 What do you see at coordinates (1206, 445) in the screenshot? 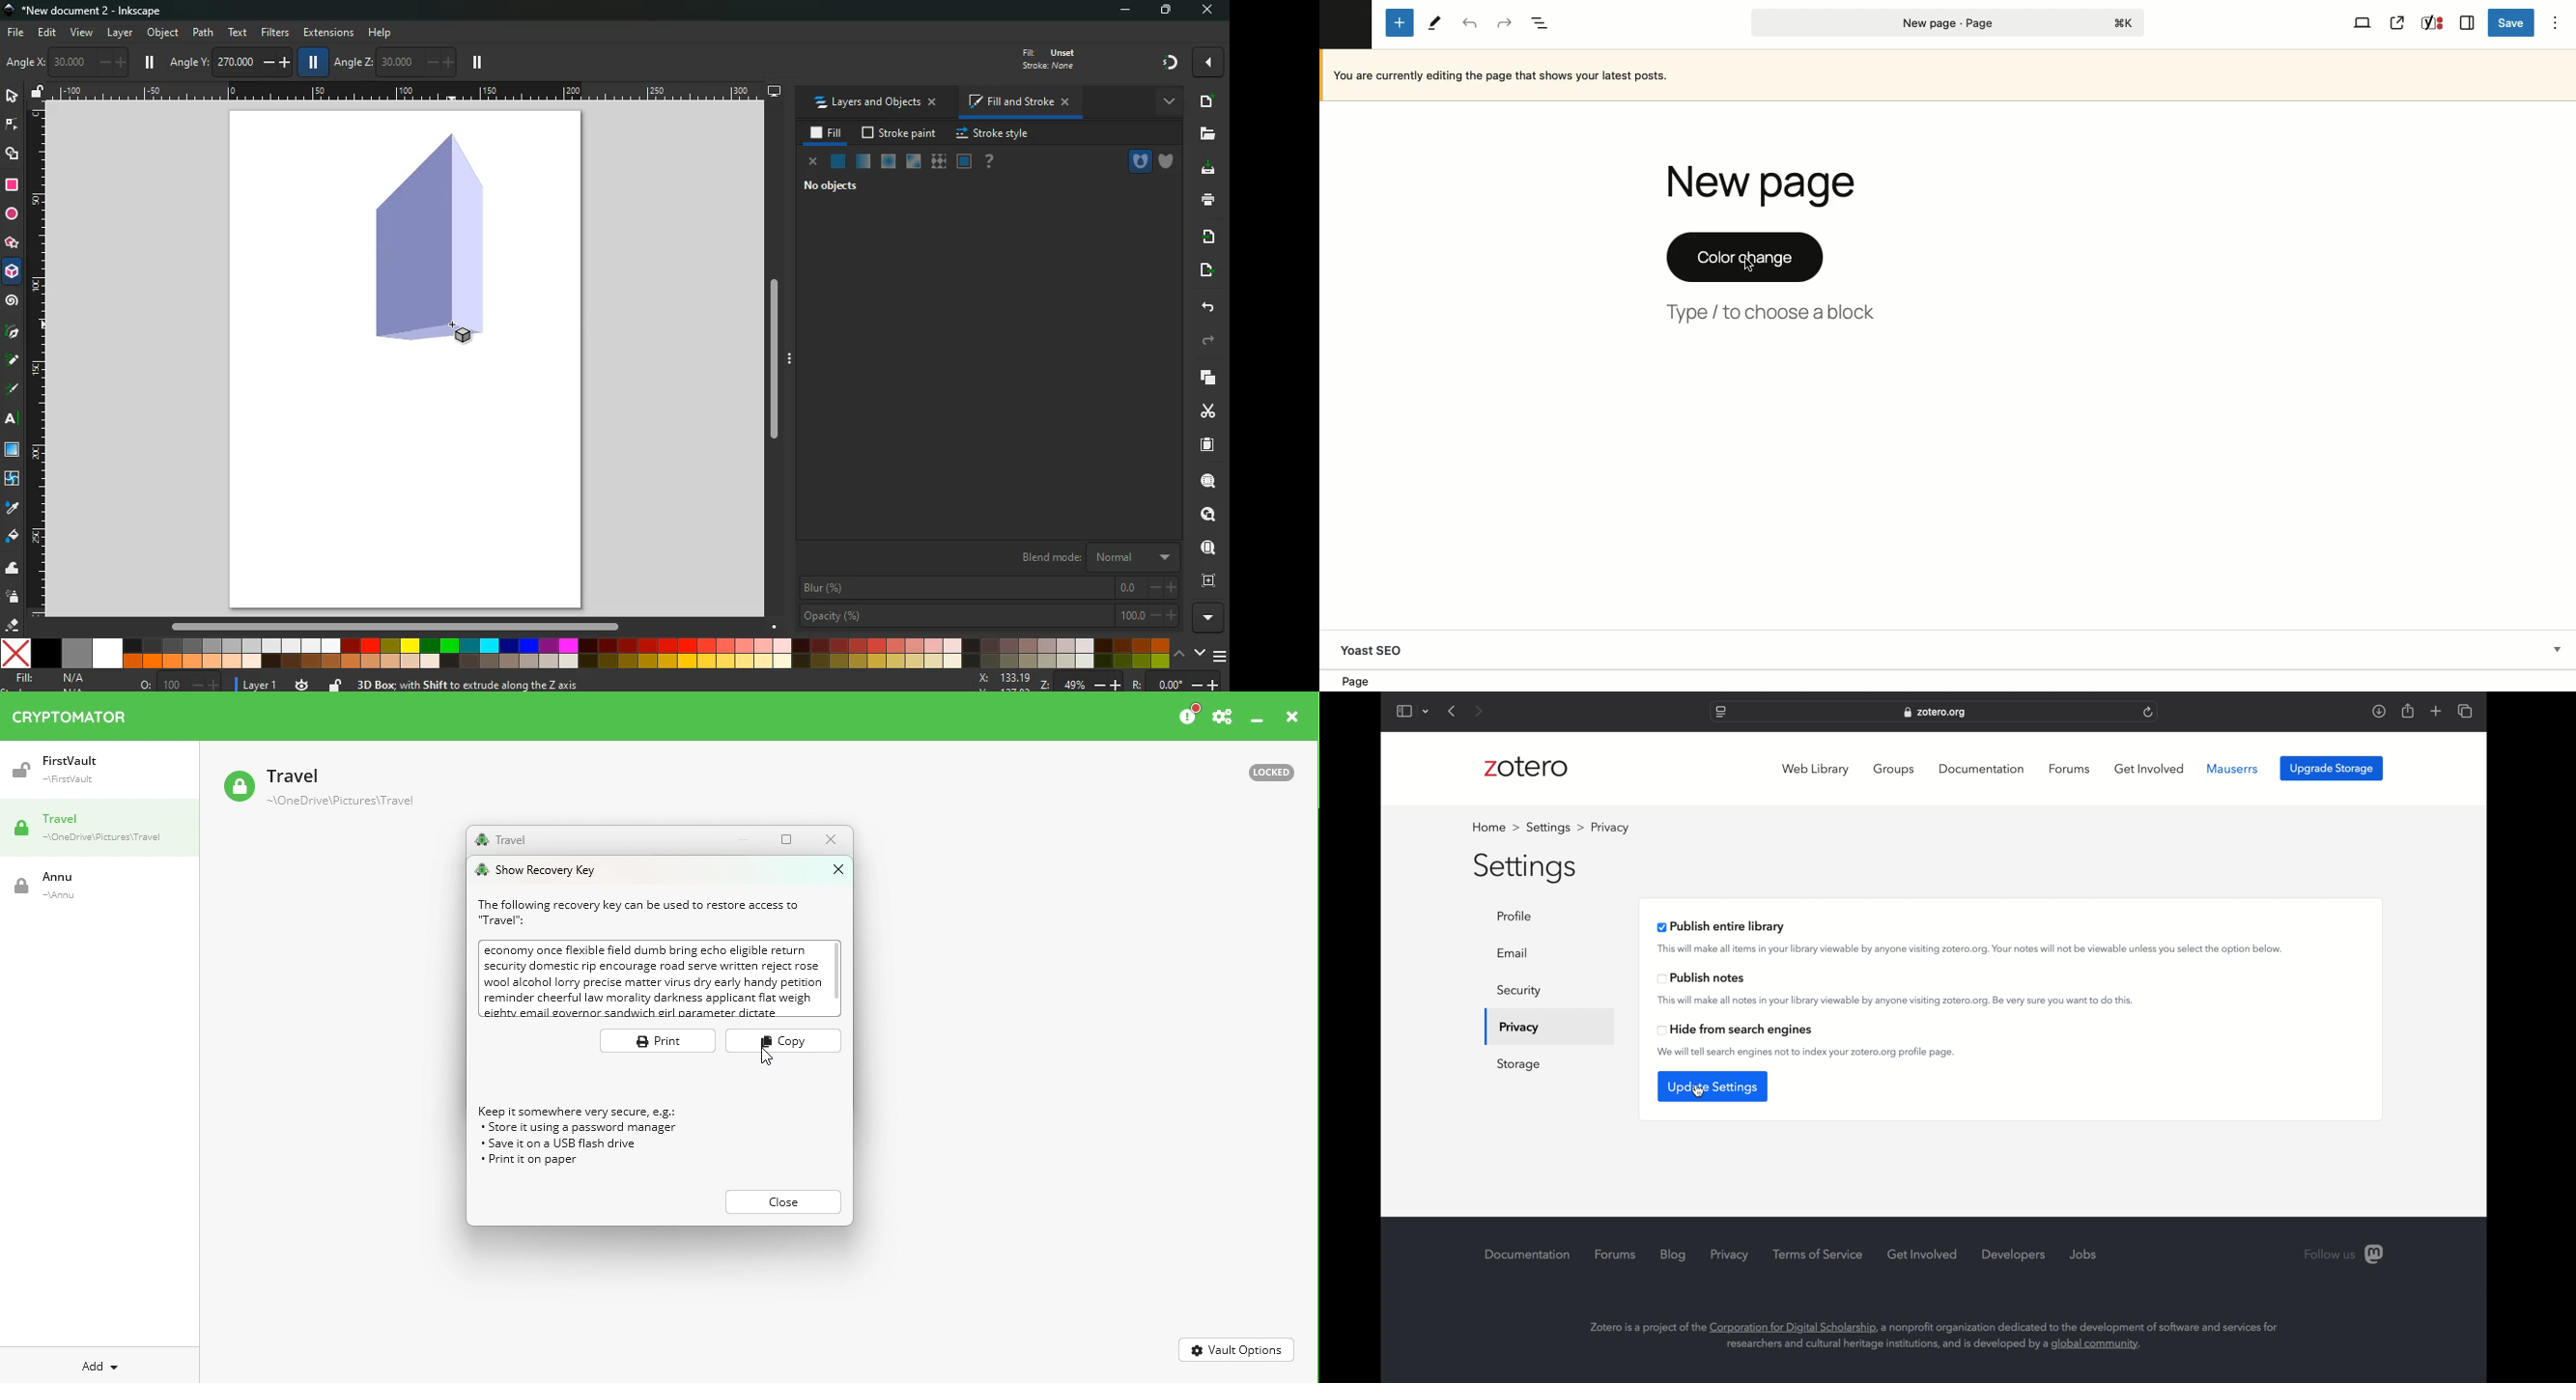
I see `paper` at bounding box center [1206, 445].